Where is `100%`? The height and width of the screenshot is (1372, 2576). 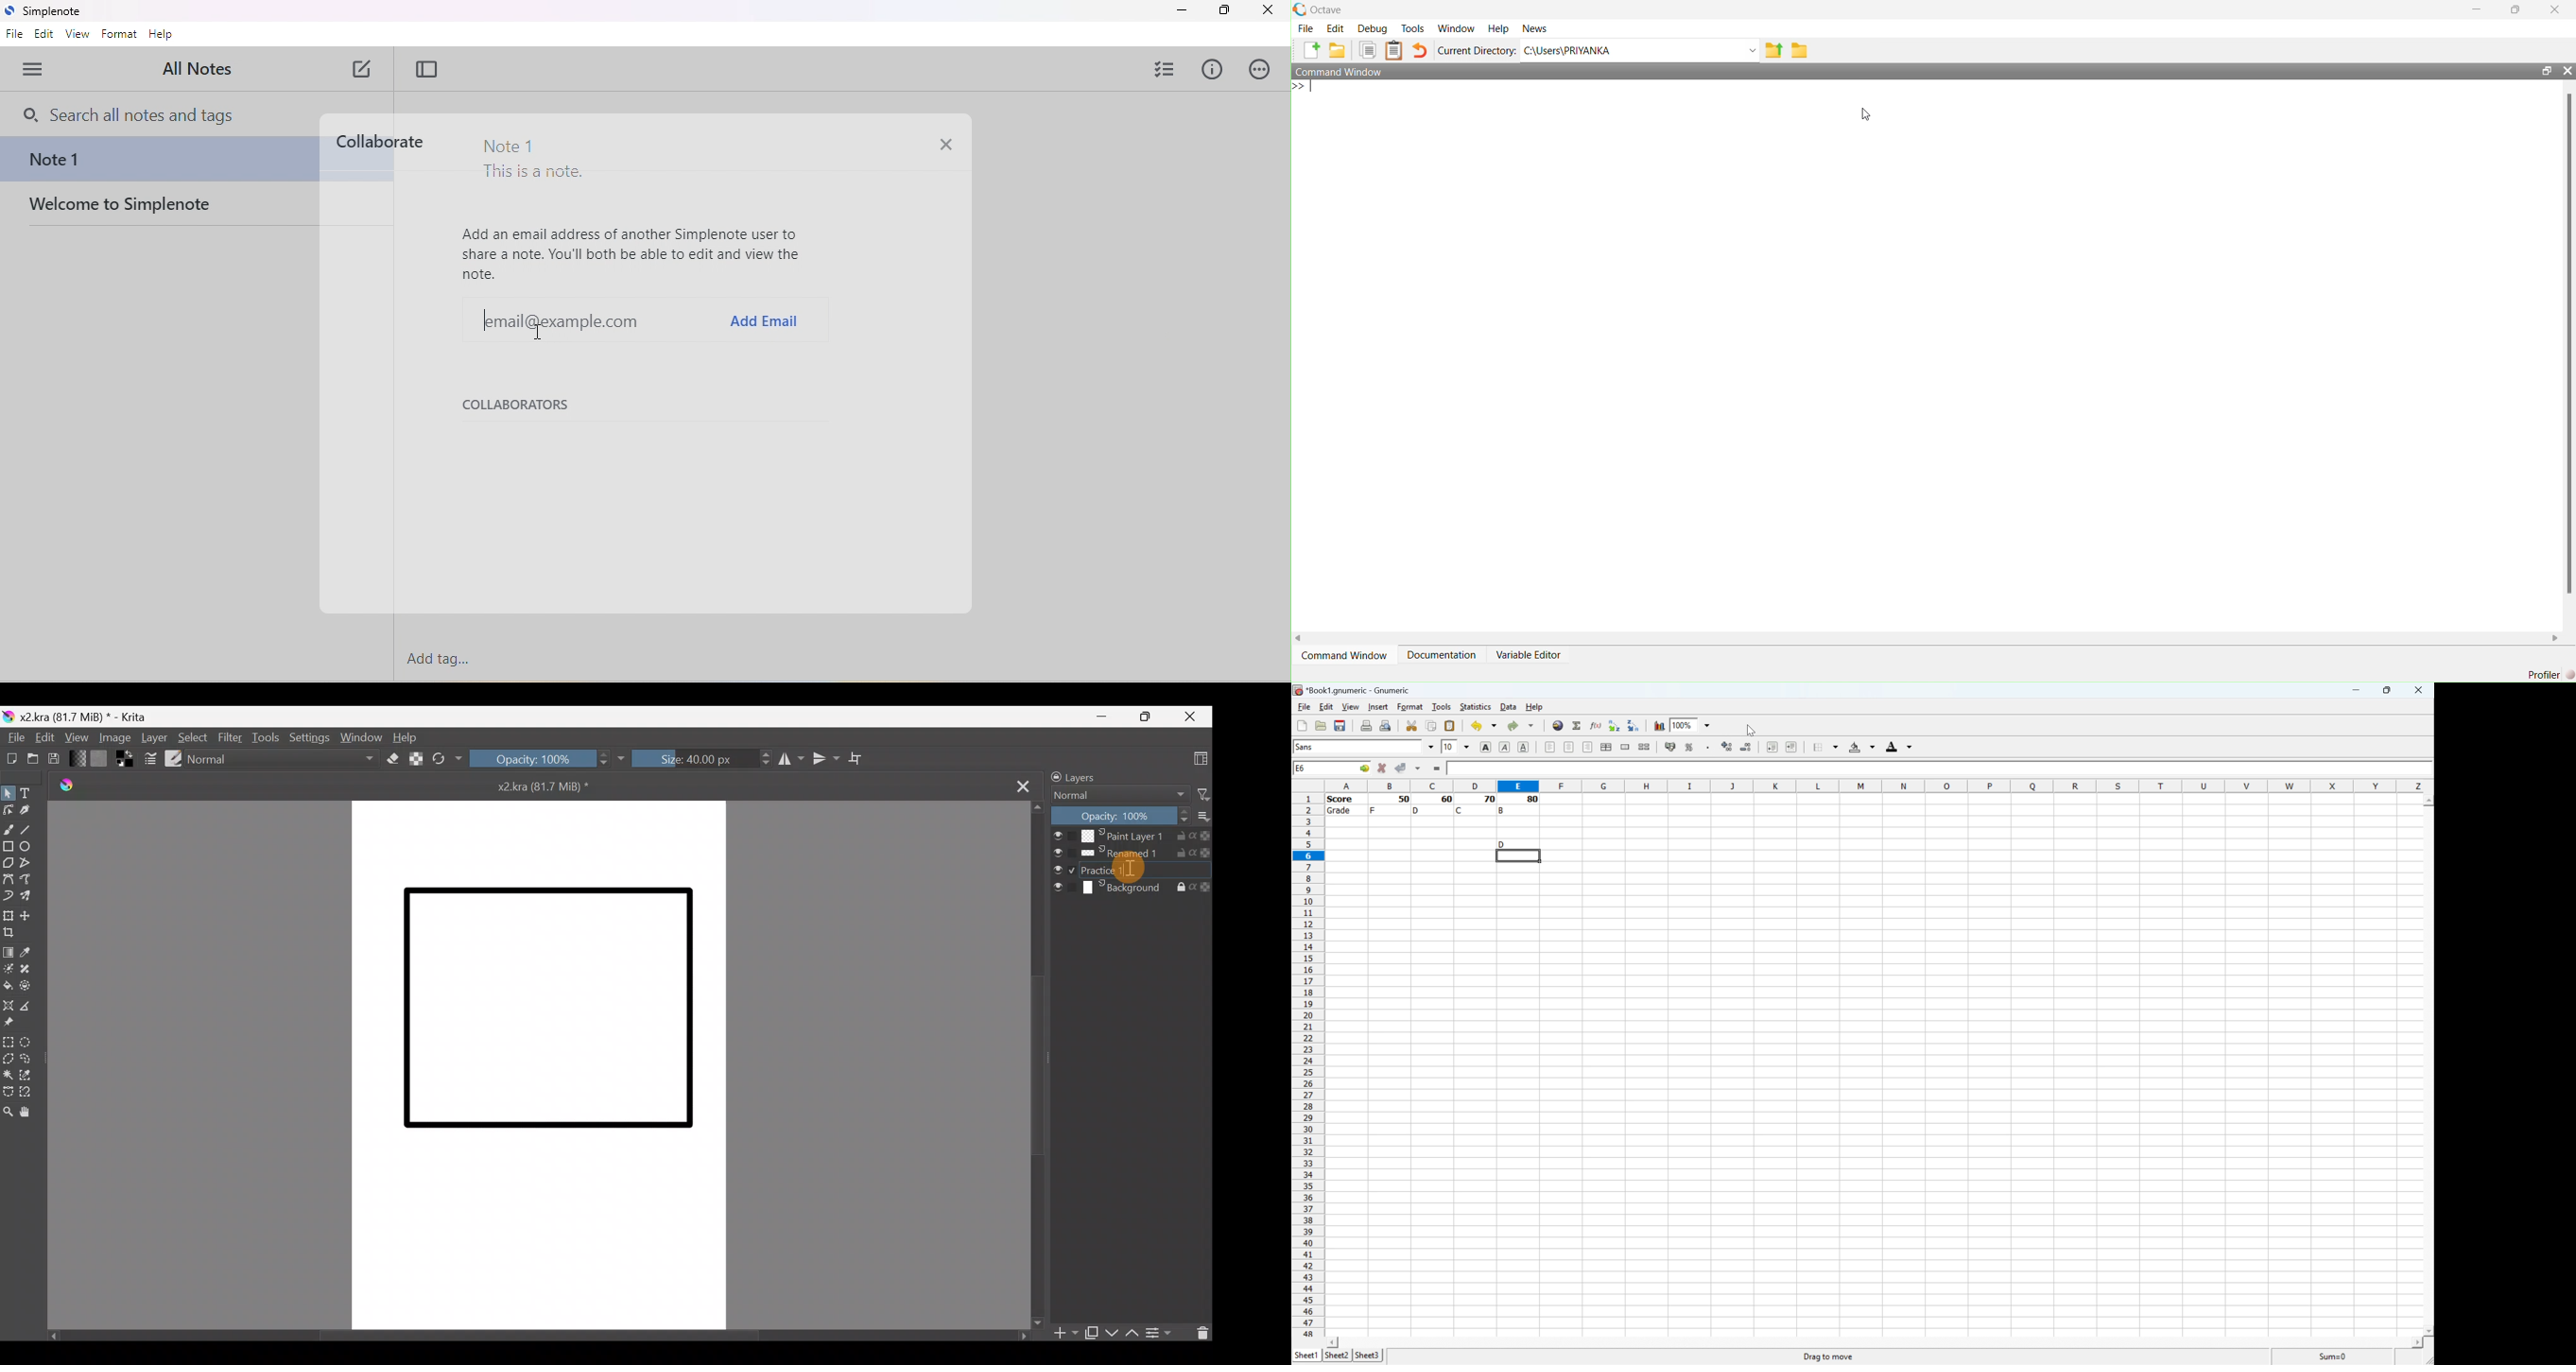
100% is located at coordinates (1684, 725).